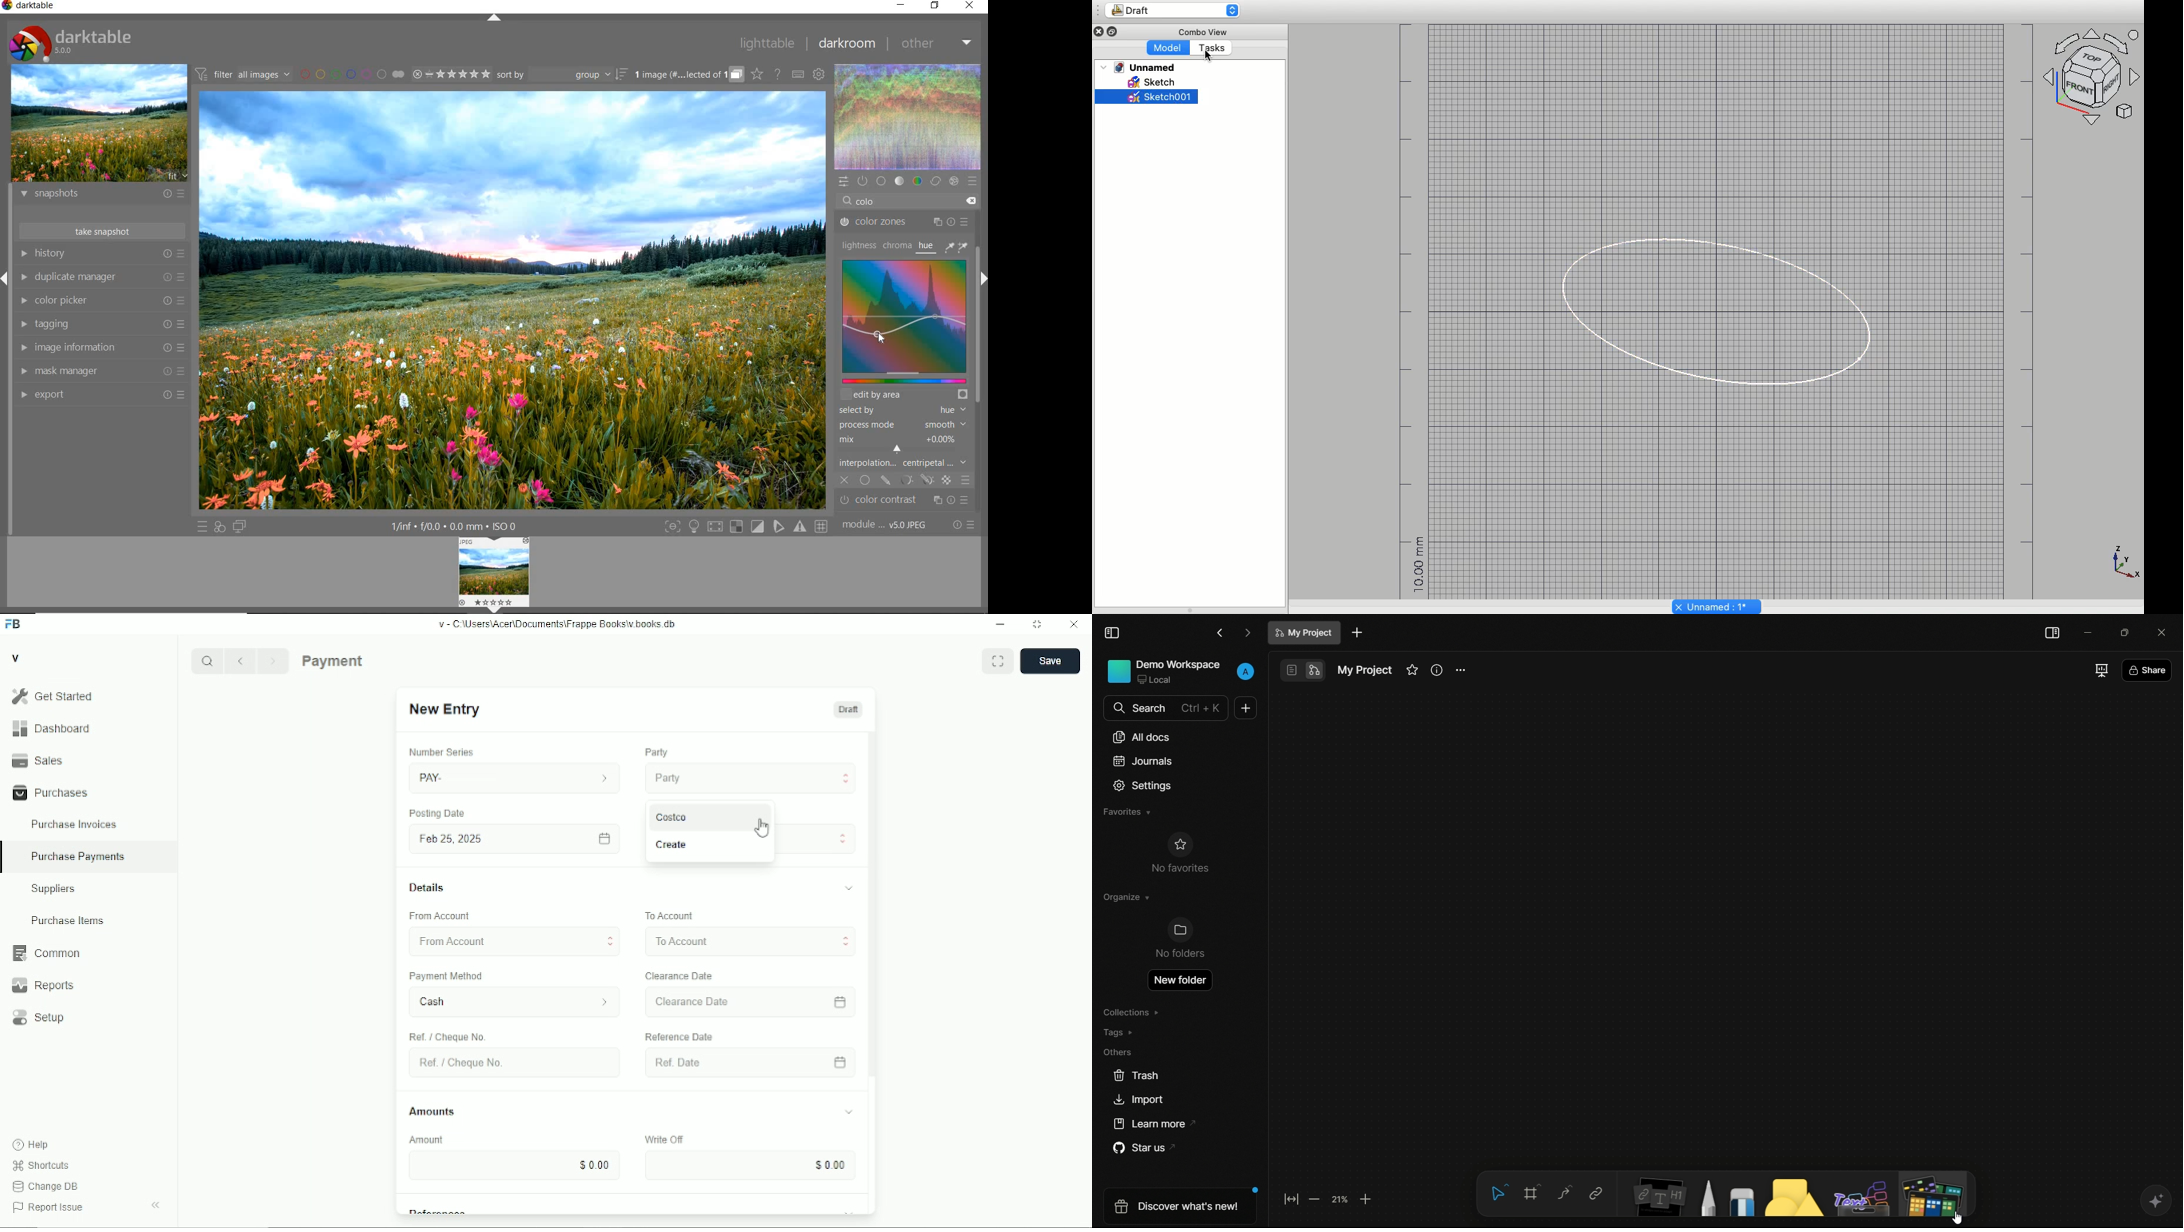  Describe the element at coordinates (1220, 632) in the screenshot. I see `back` at that location.